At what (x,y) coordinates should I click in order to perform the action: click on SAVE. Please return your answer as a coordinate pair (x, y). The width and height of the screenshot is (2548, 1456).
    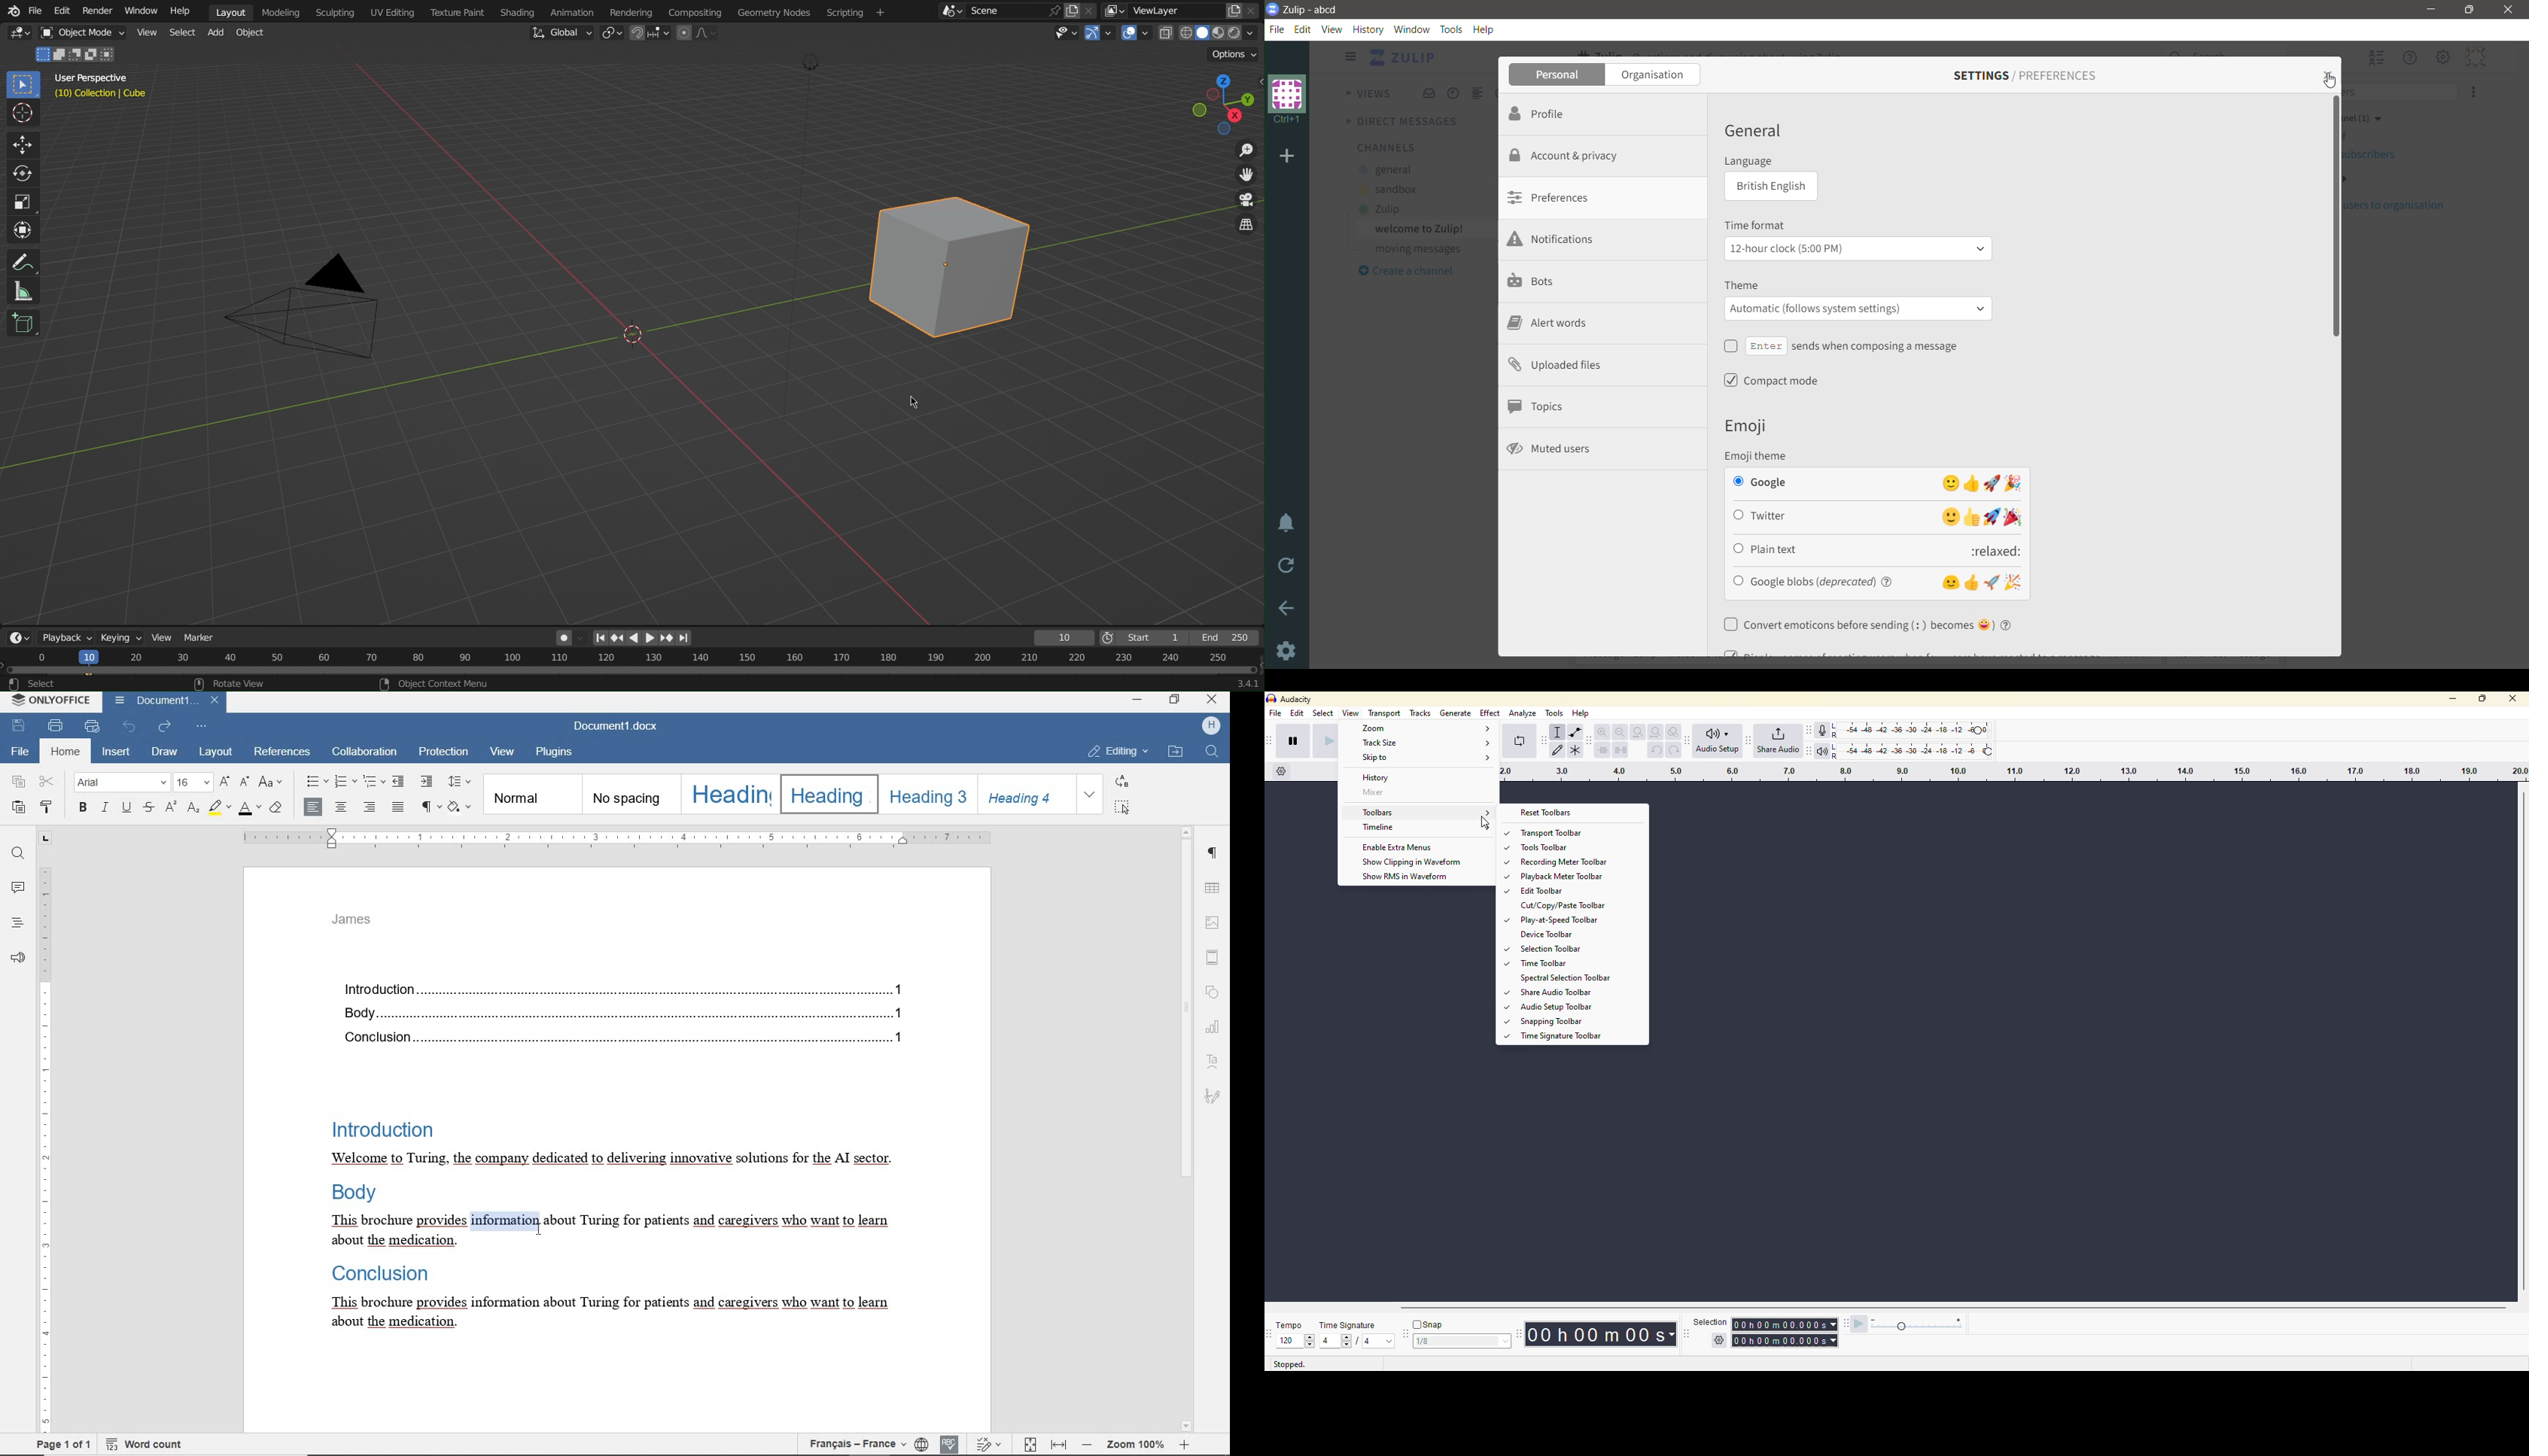
    Looking at the image, I should click on (19, 726).